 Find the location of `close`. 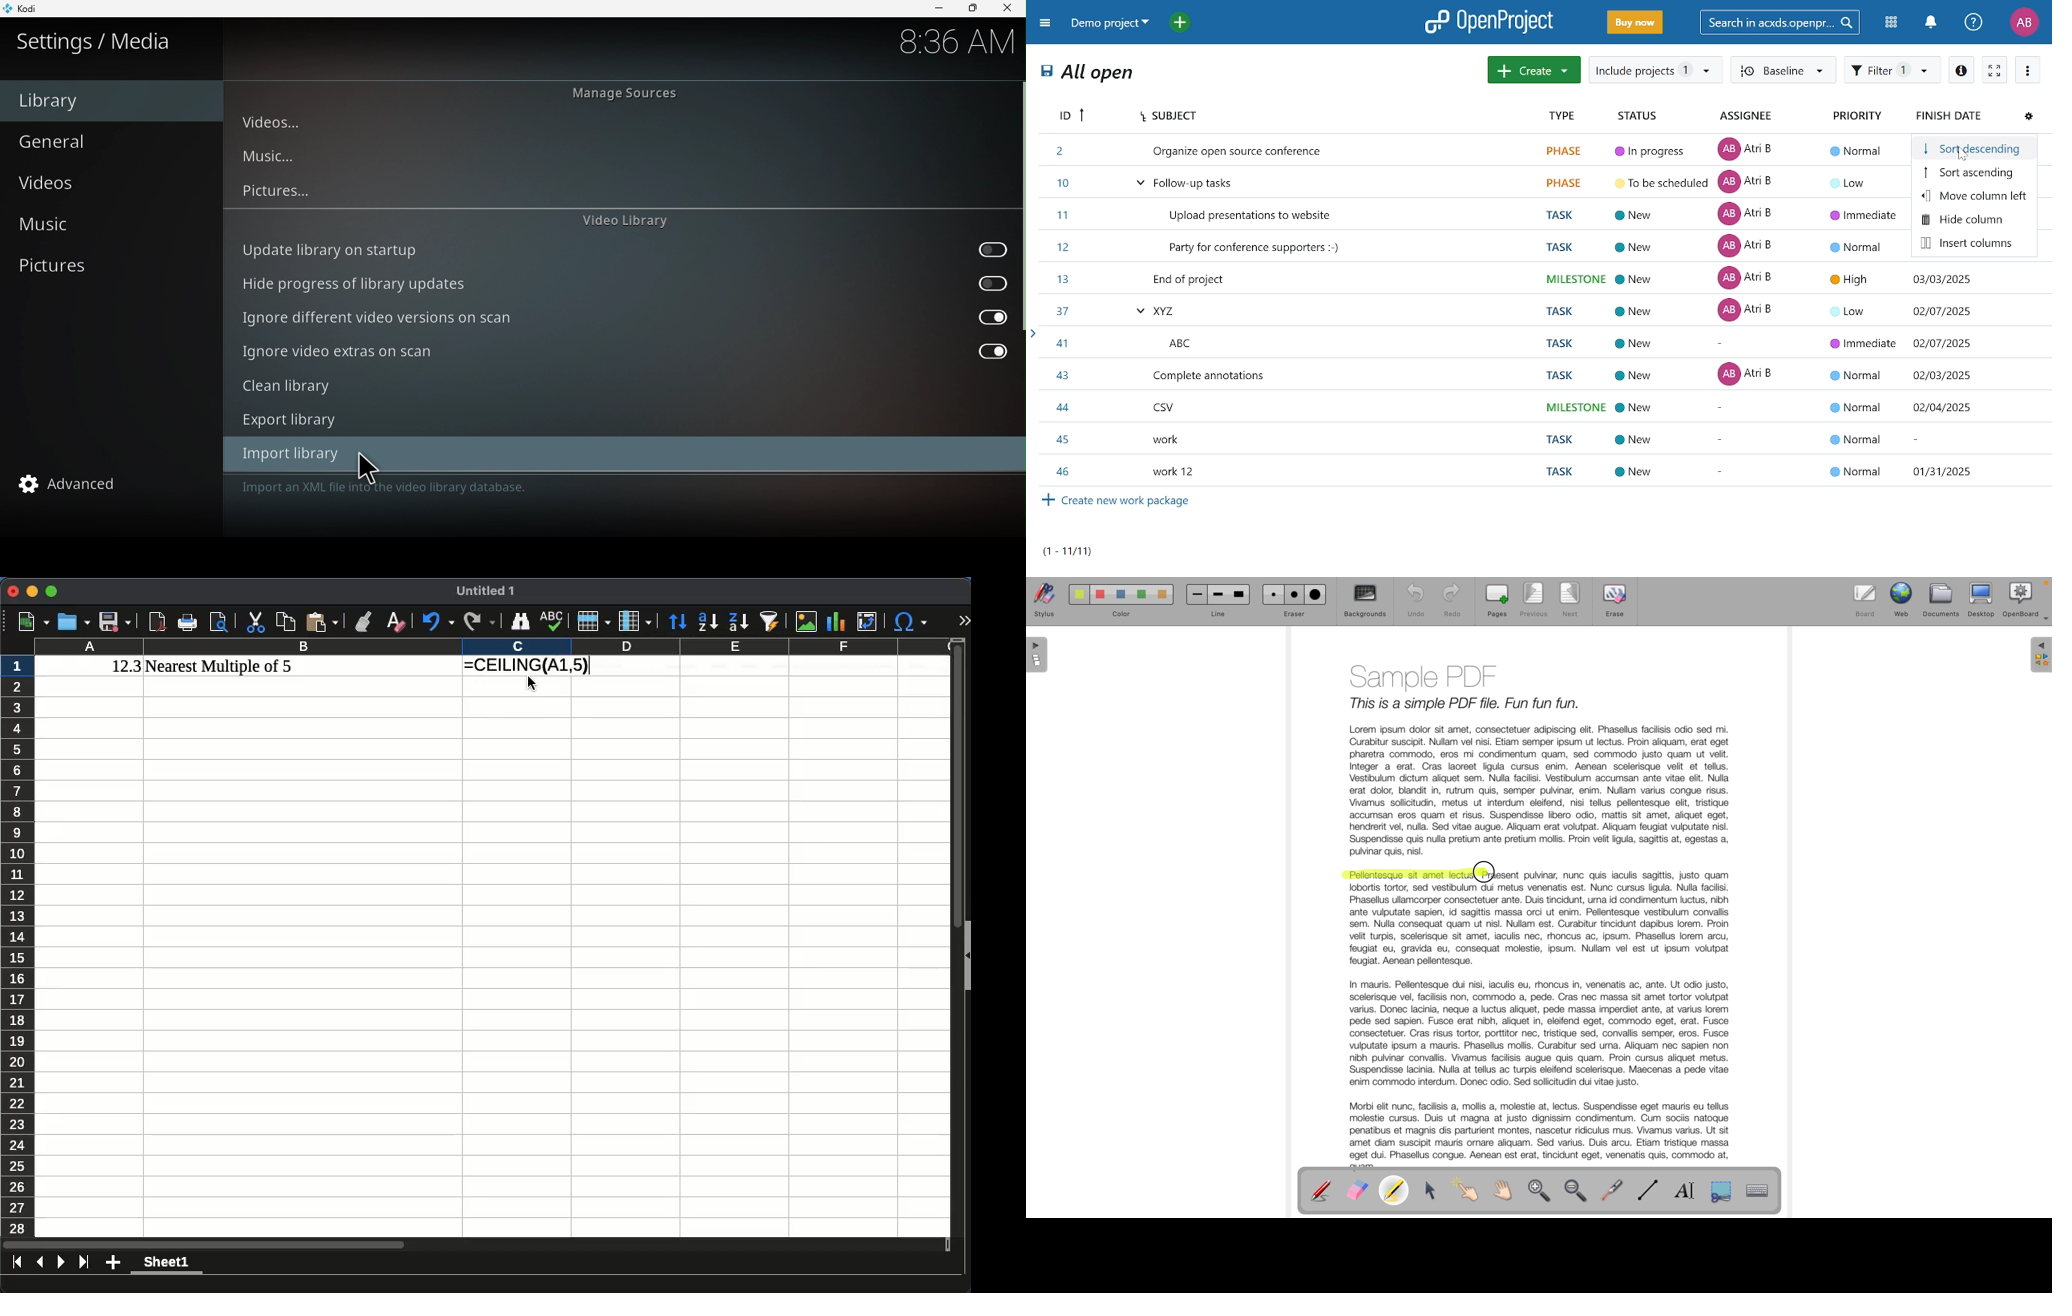

close is located at coordinates (1009, 8).